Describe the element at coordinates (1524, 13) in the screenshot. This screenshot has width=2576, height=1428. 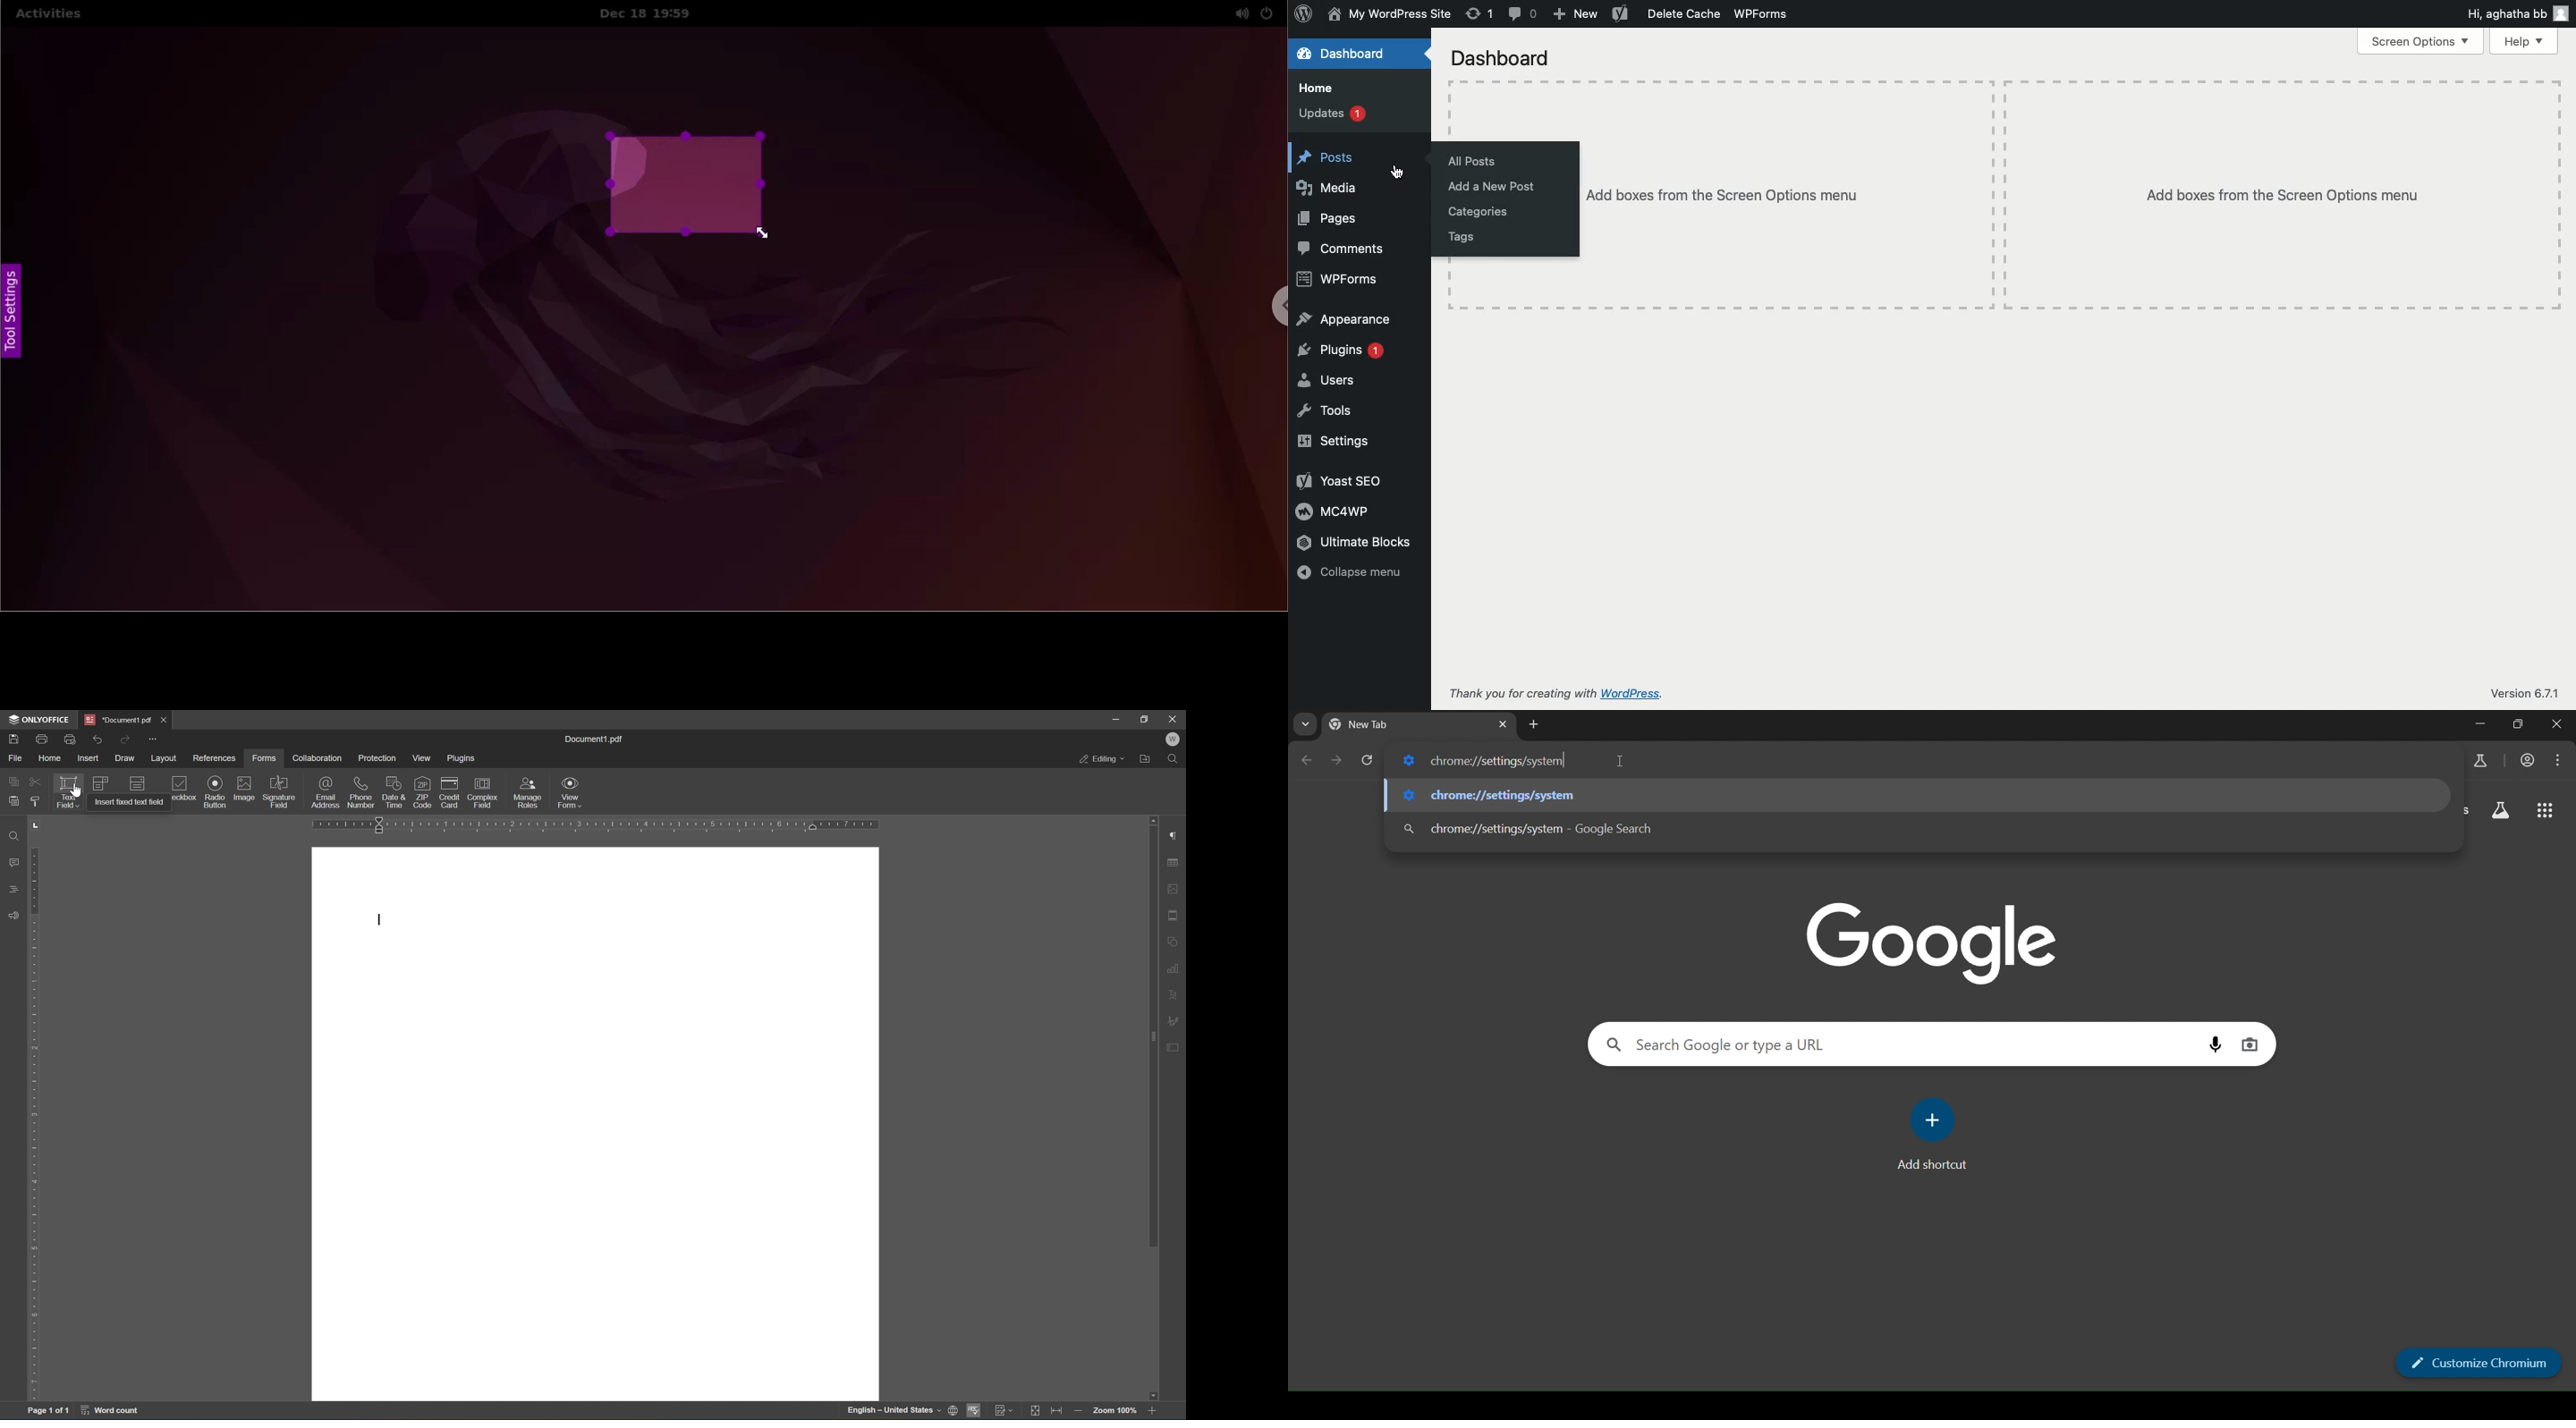
I see `Comment` at that location.